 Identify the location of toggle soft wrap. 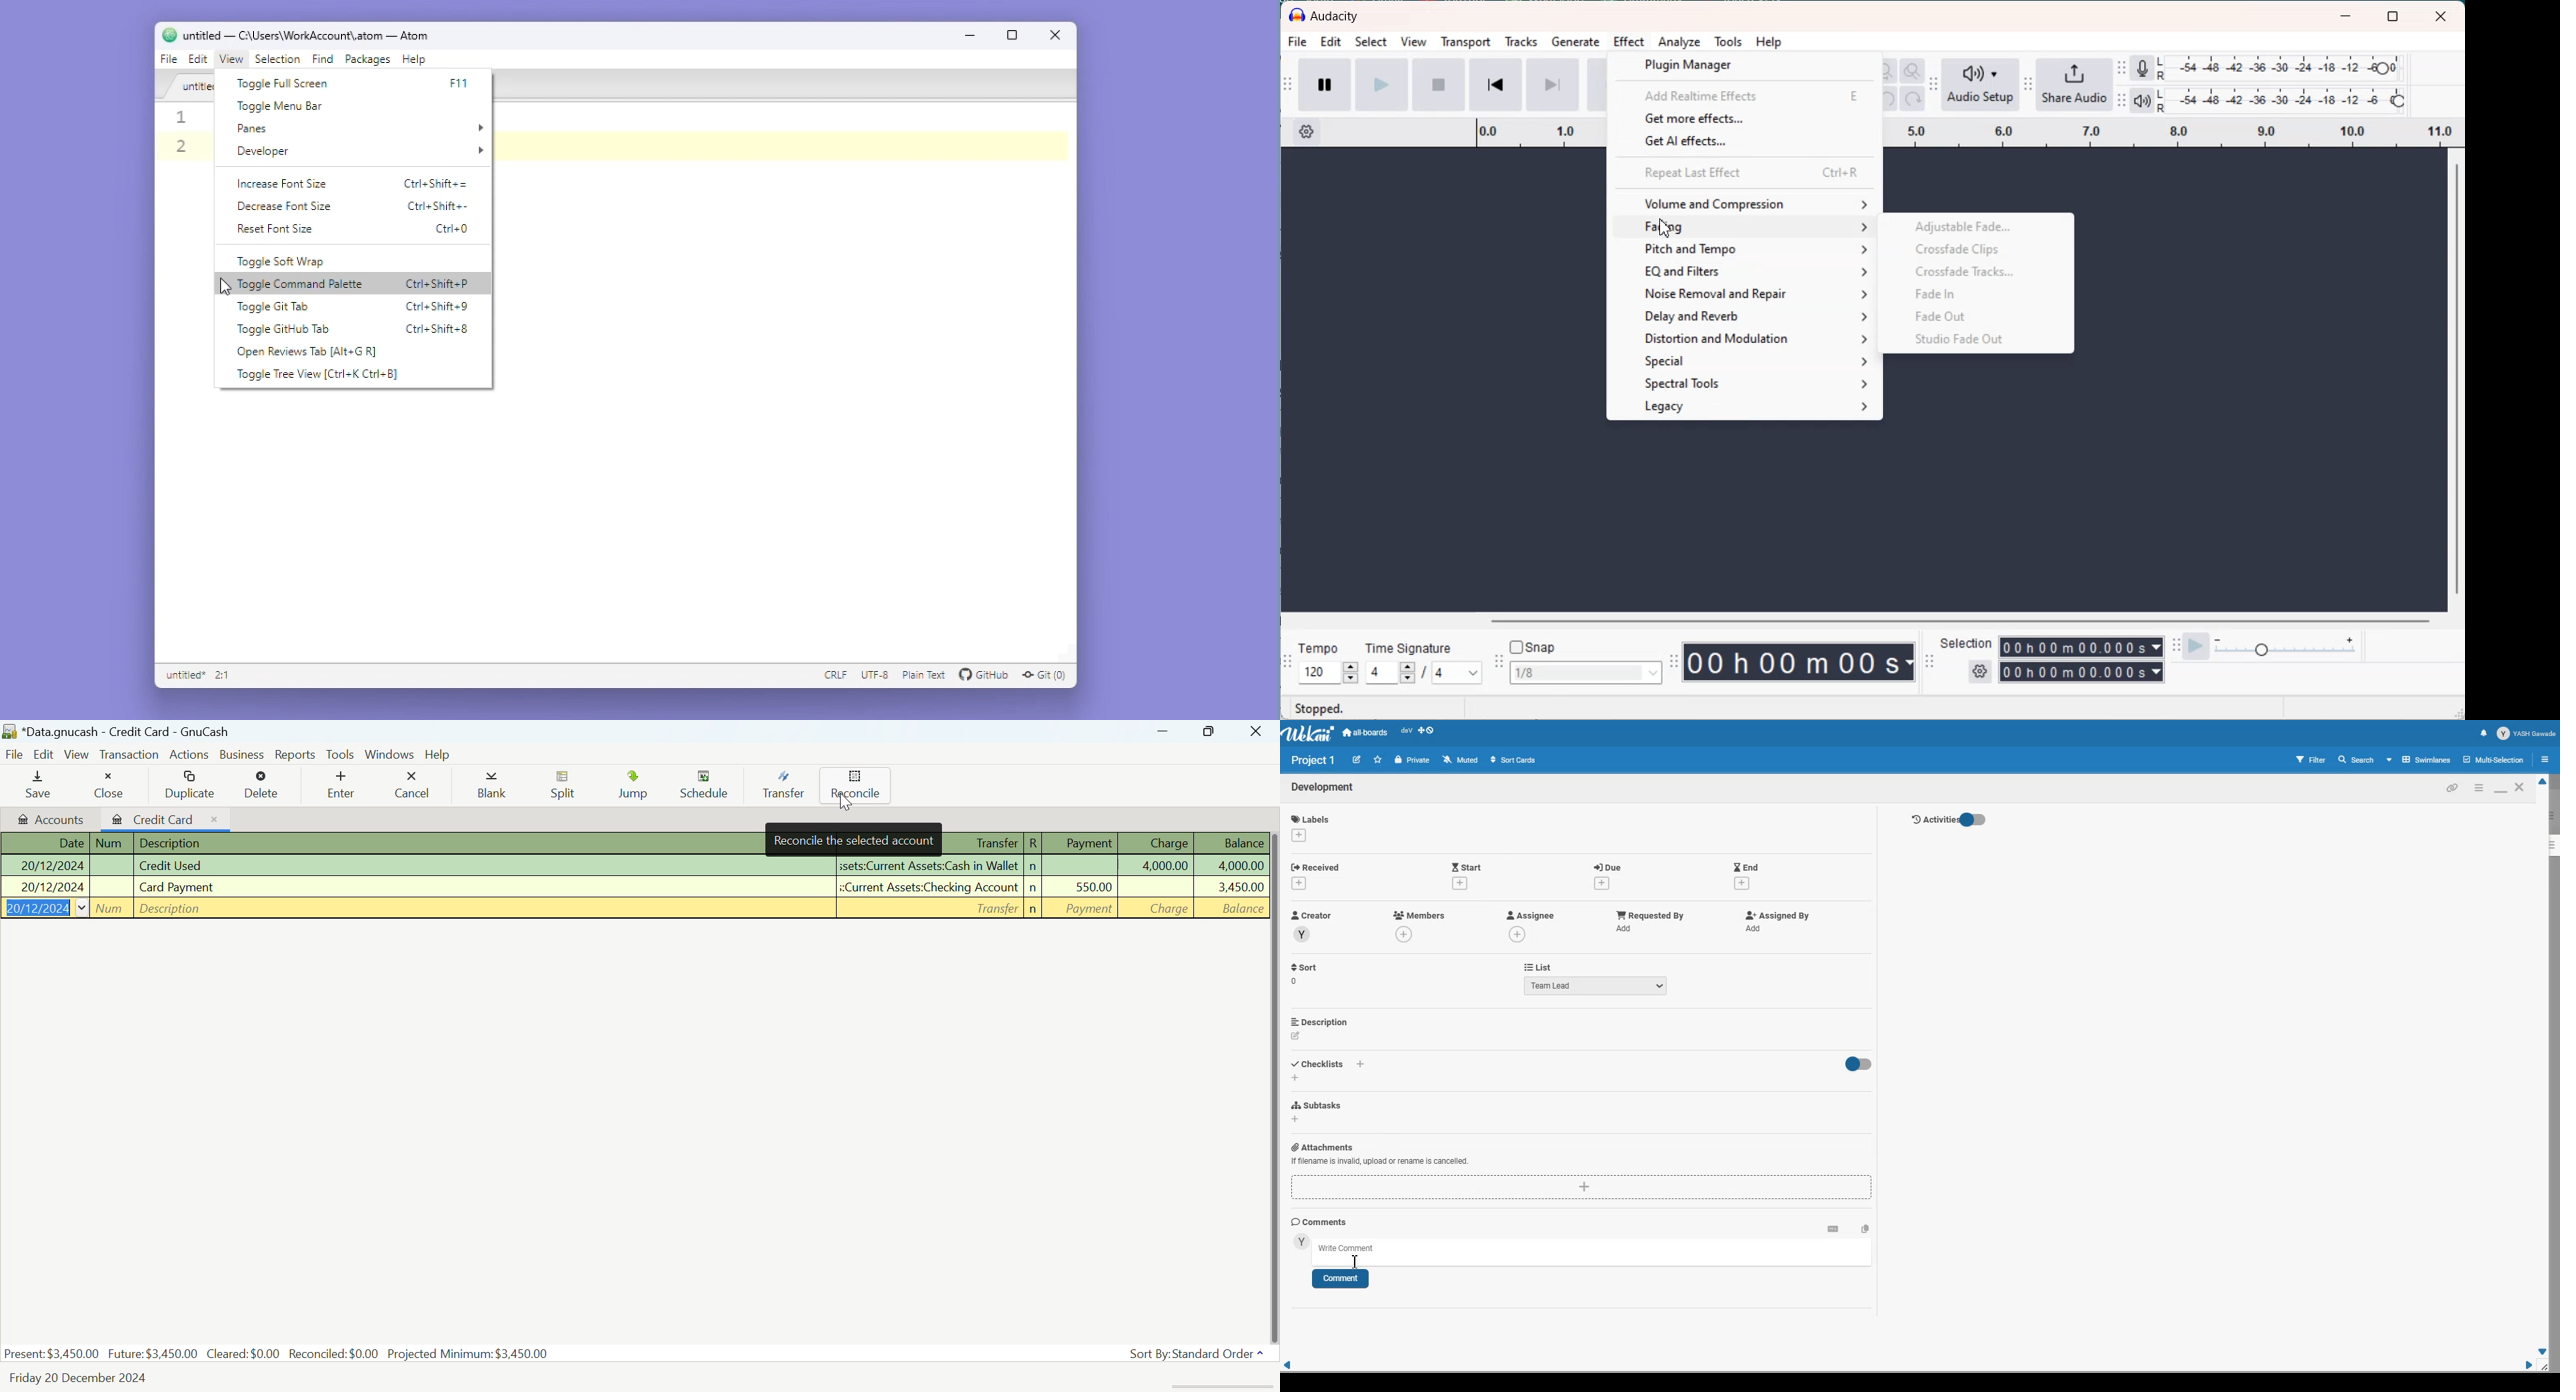
(286, 261).